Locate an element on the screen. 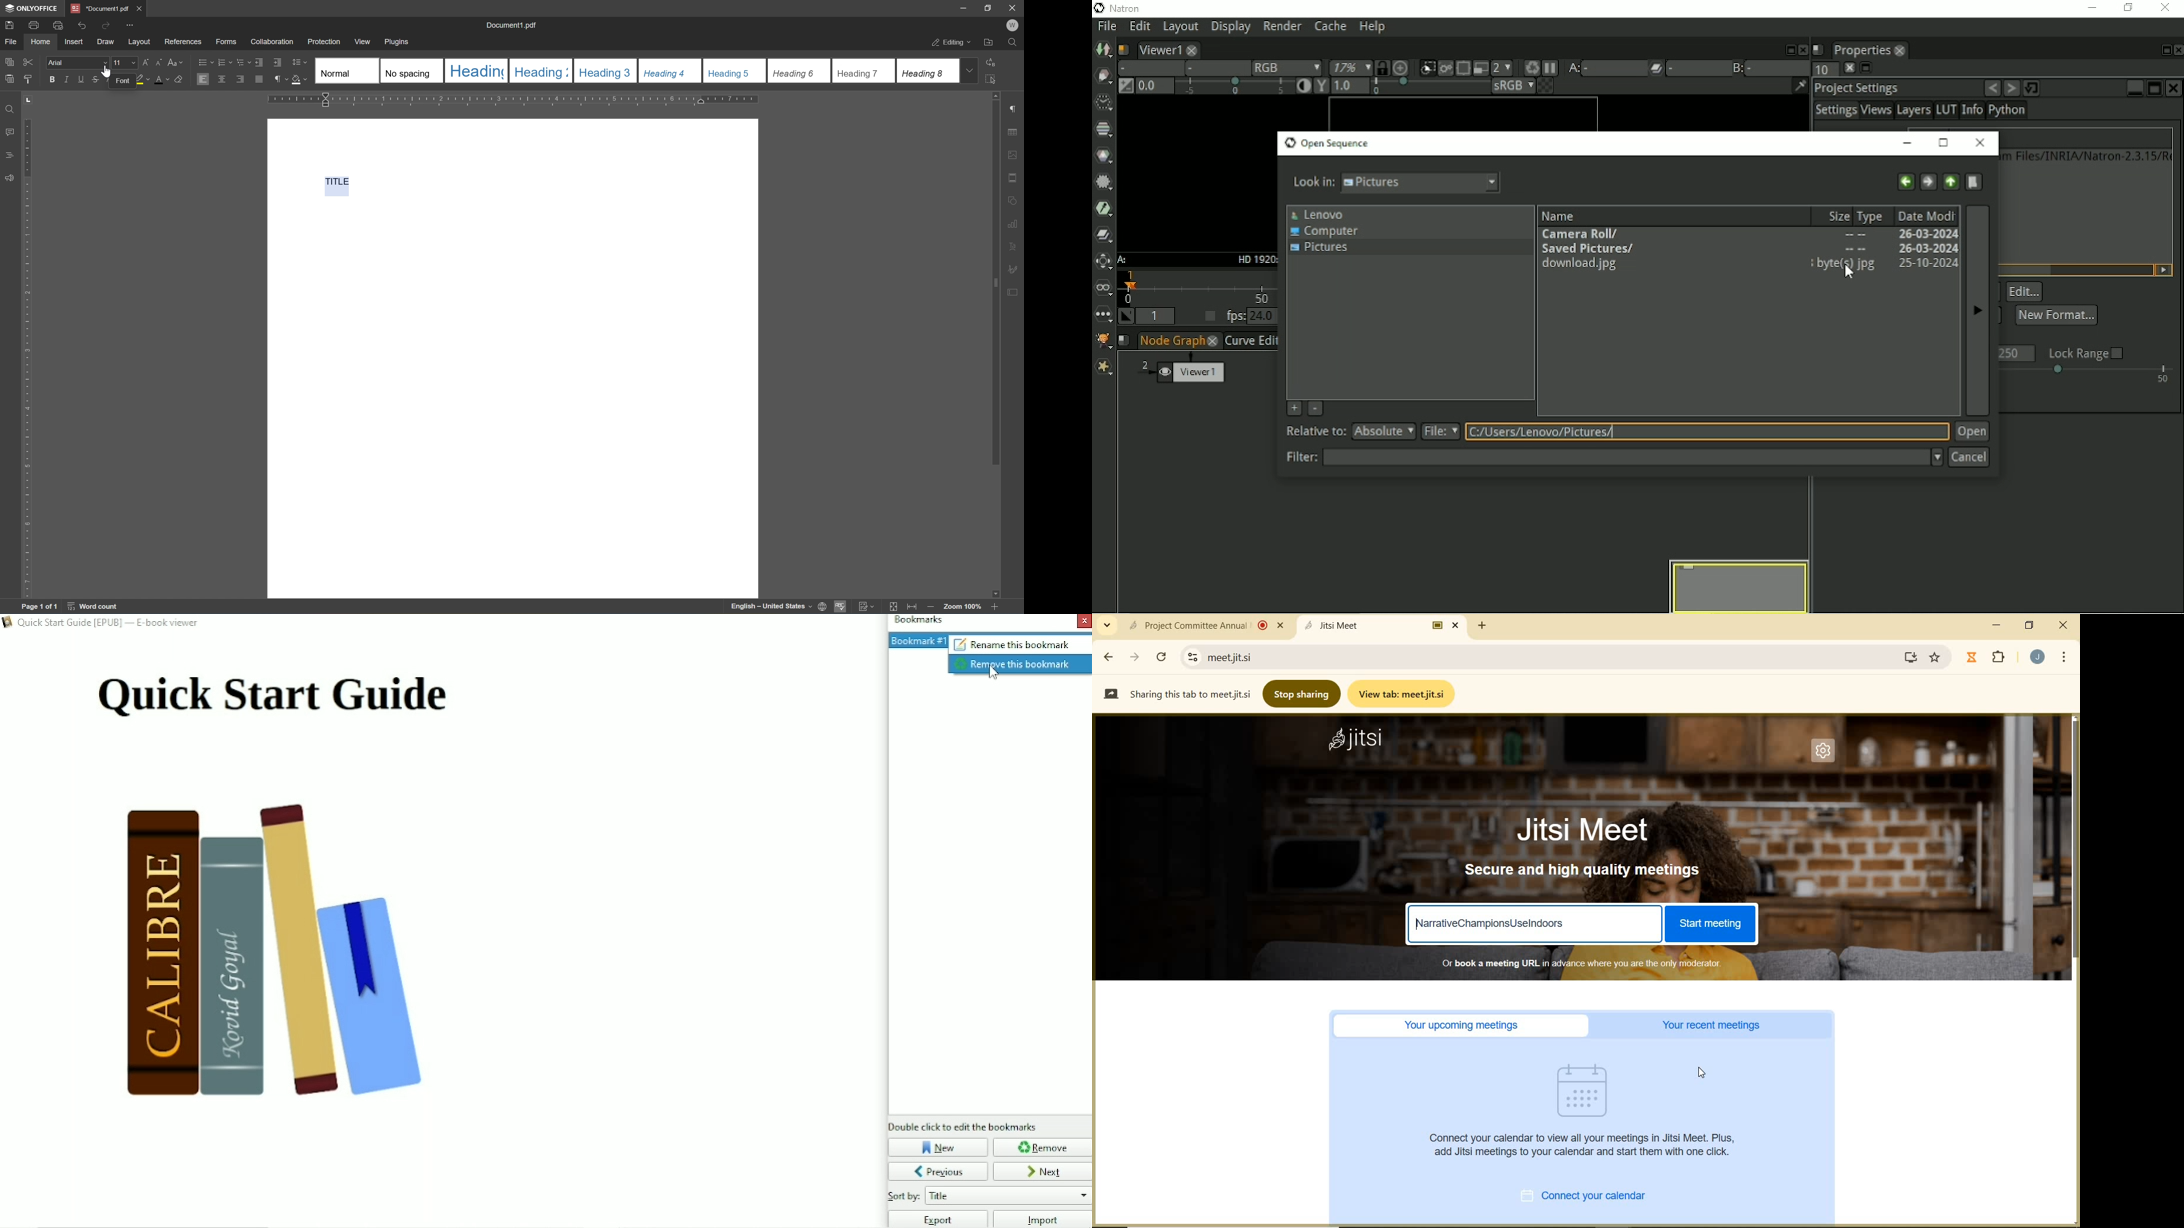  minimize is located at coordinates (964, 8).